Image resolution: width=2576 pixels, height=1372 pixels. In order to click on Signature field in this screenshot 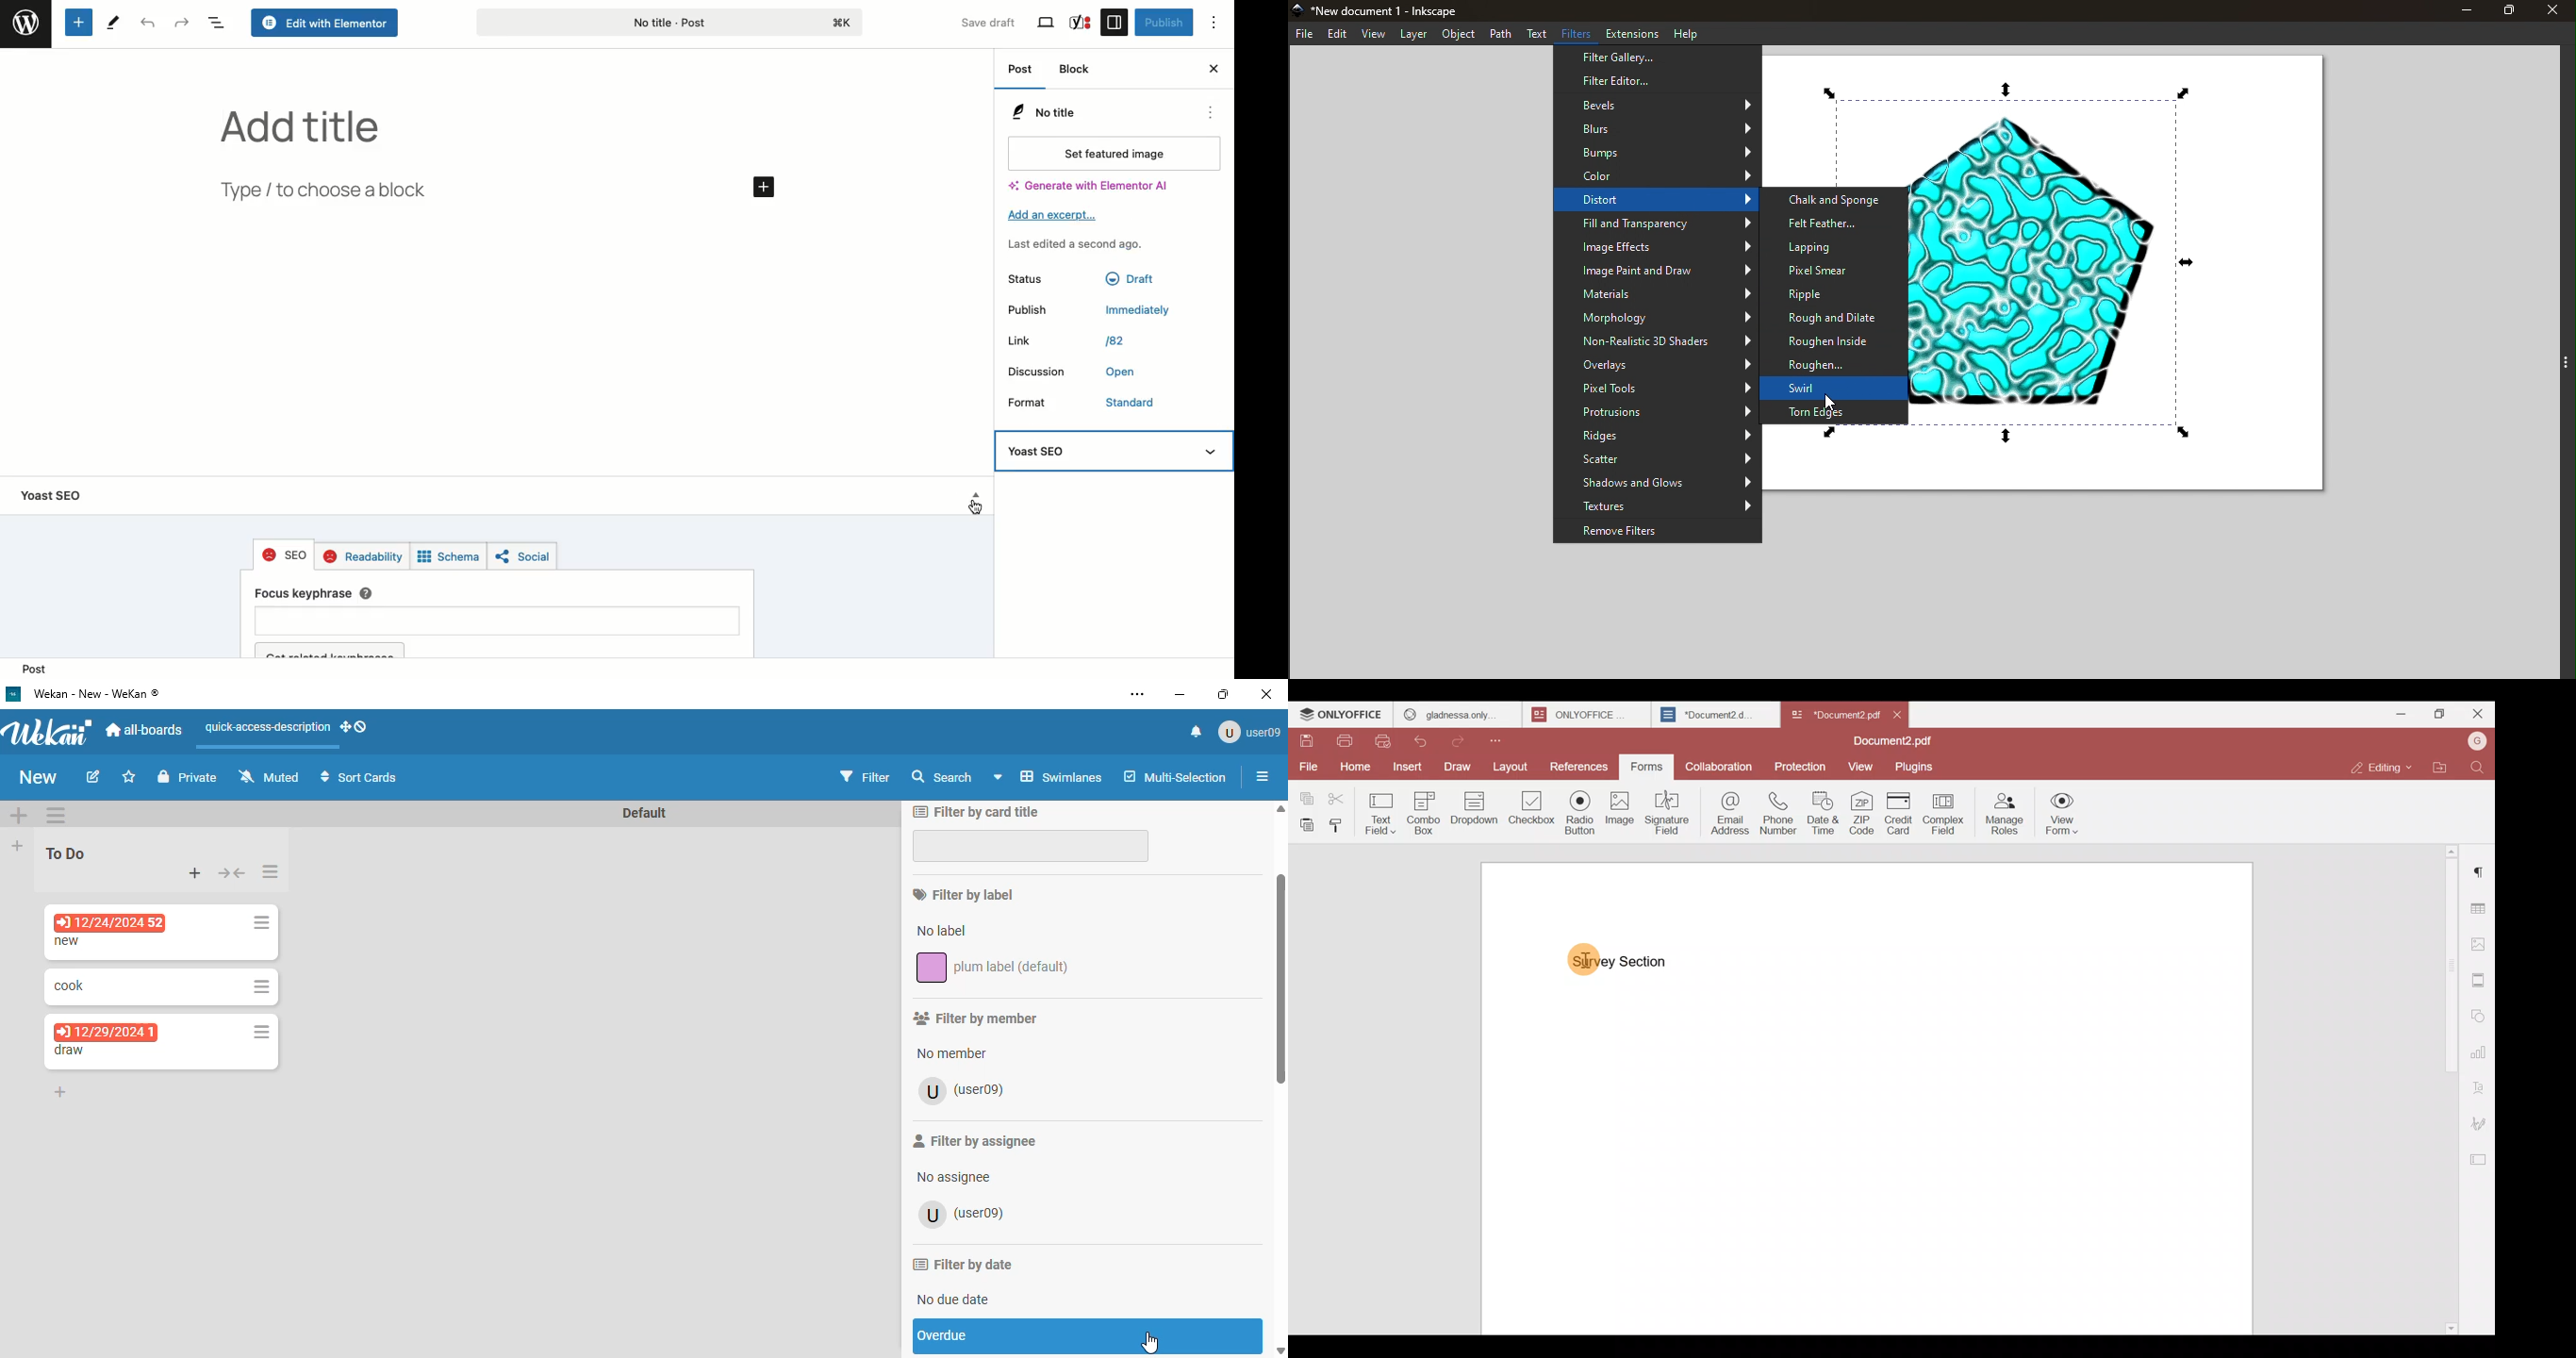, I will do `click(1670, 812)`.